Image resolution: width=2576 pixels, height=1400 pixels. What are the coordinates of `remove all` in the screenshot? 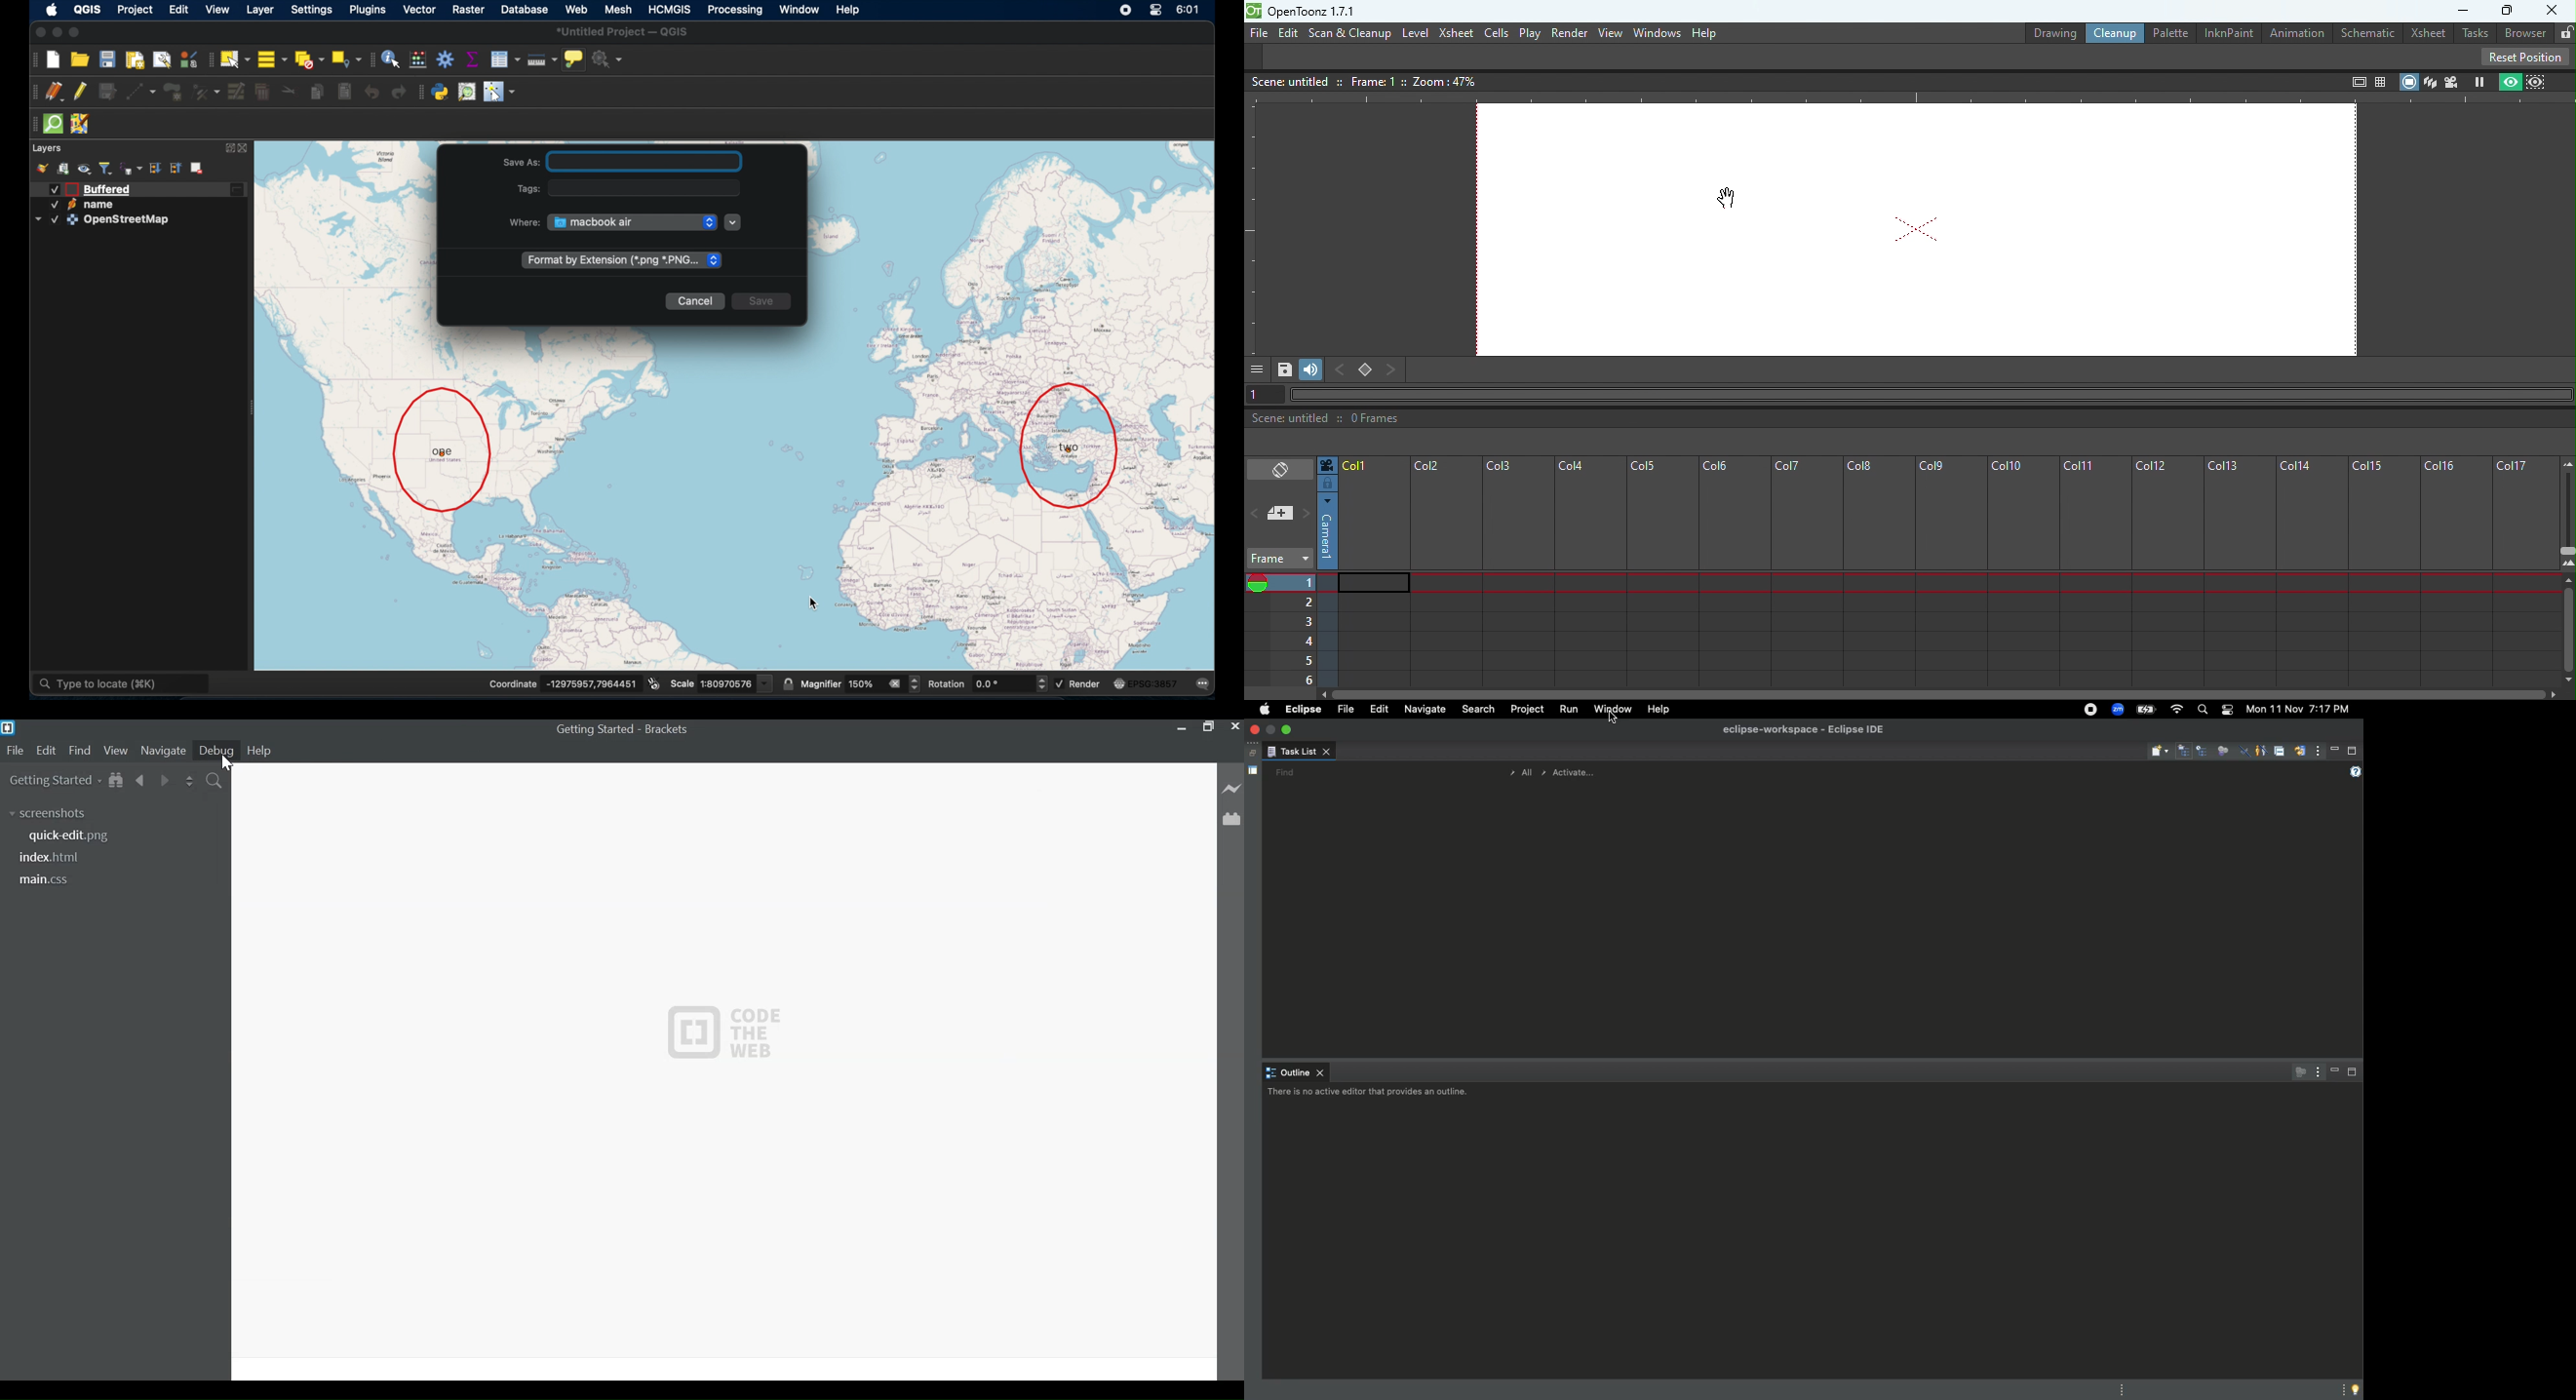 It's located at (895, 683).